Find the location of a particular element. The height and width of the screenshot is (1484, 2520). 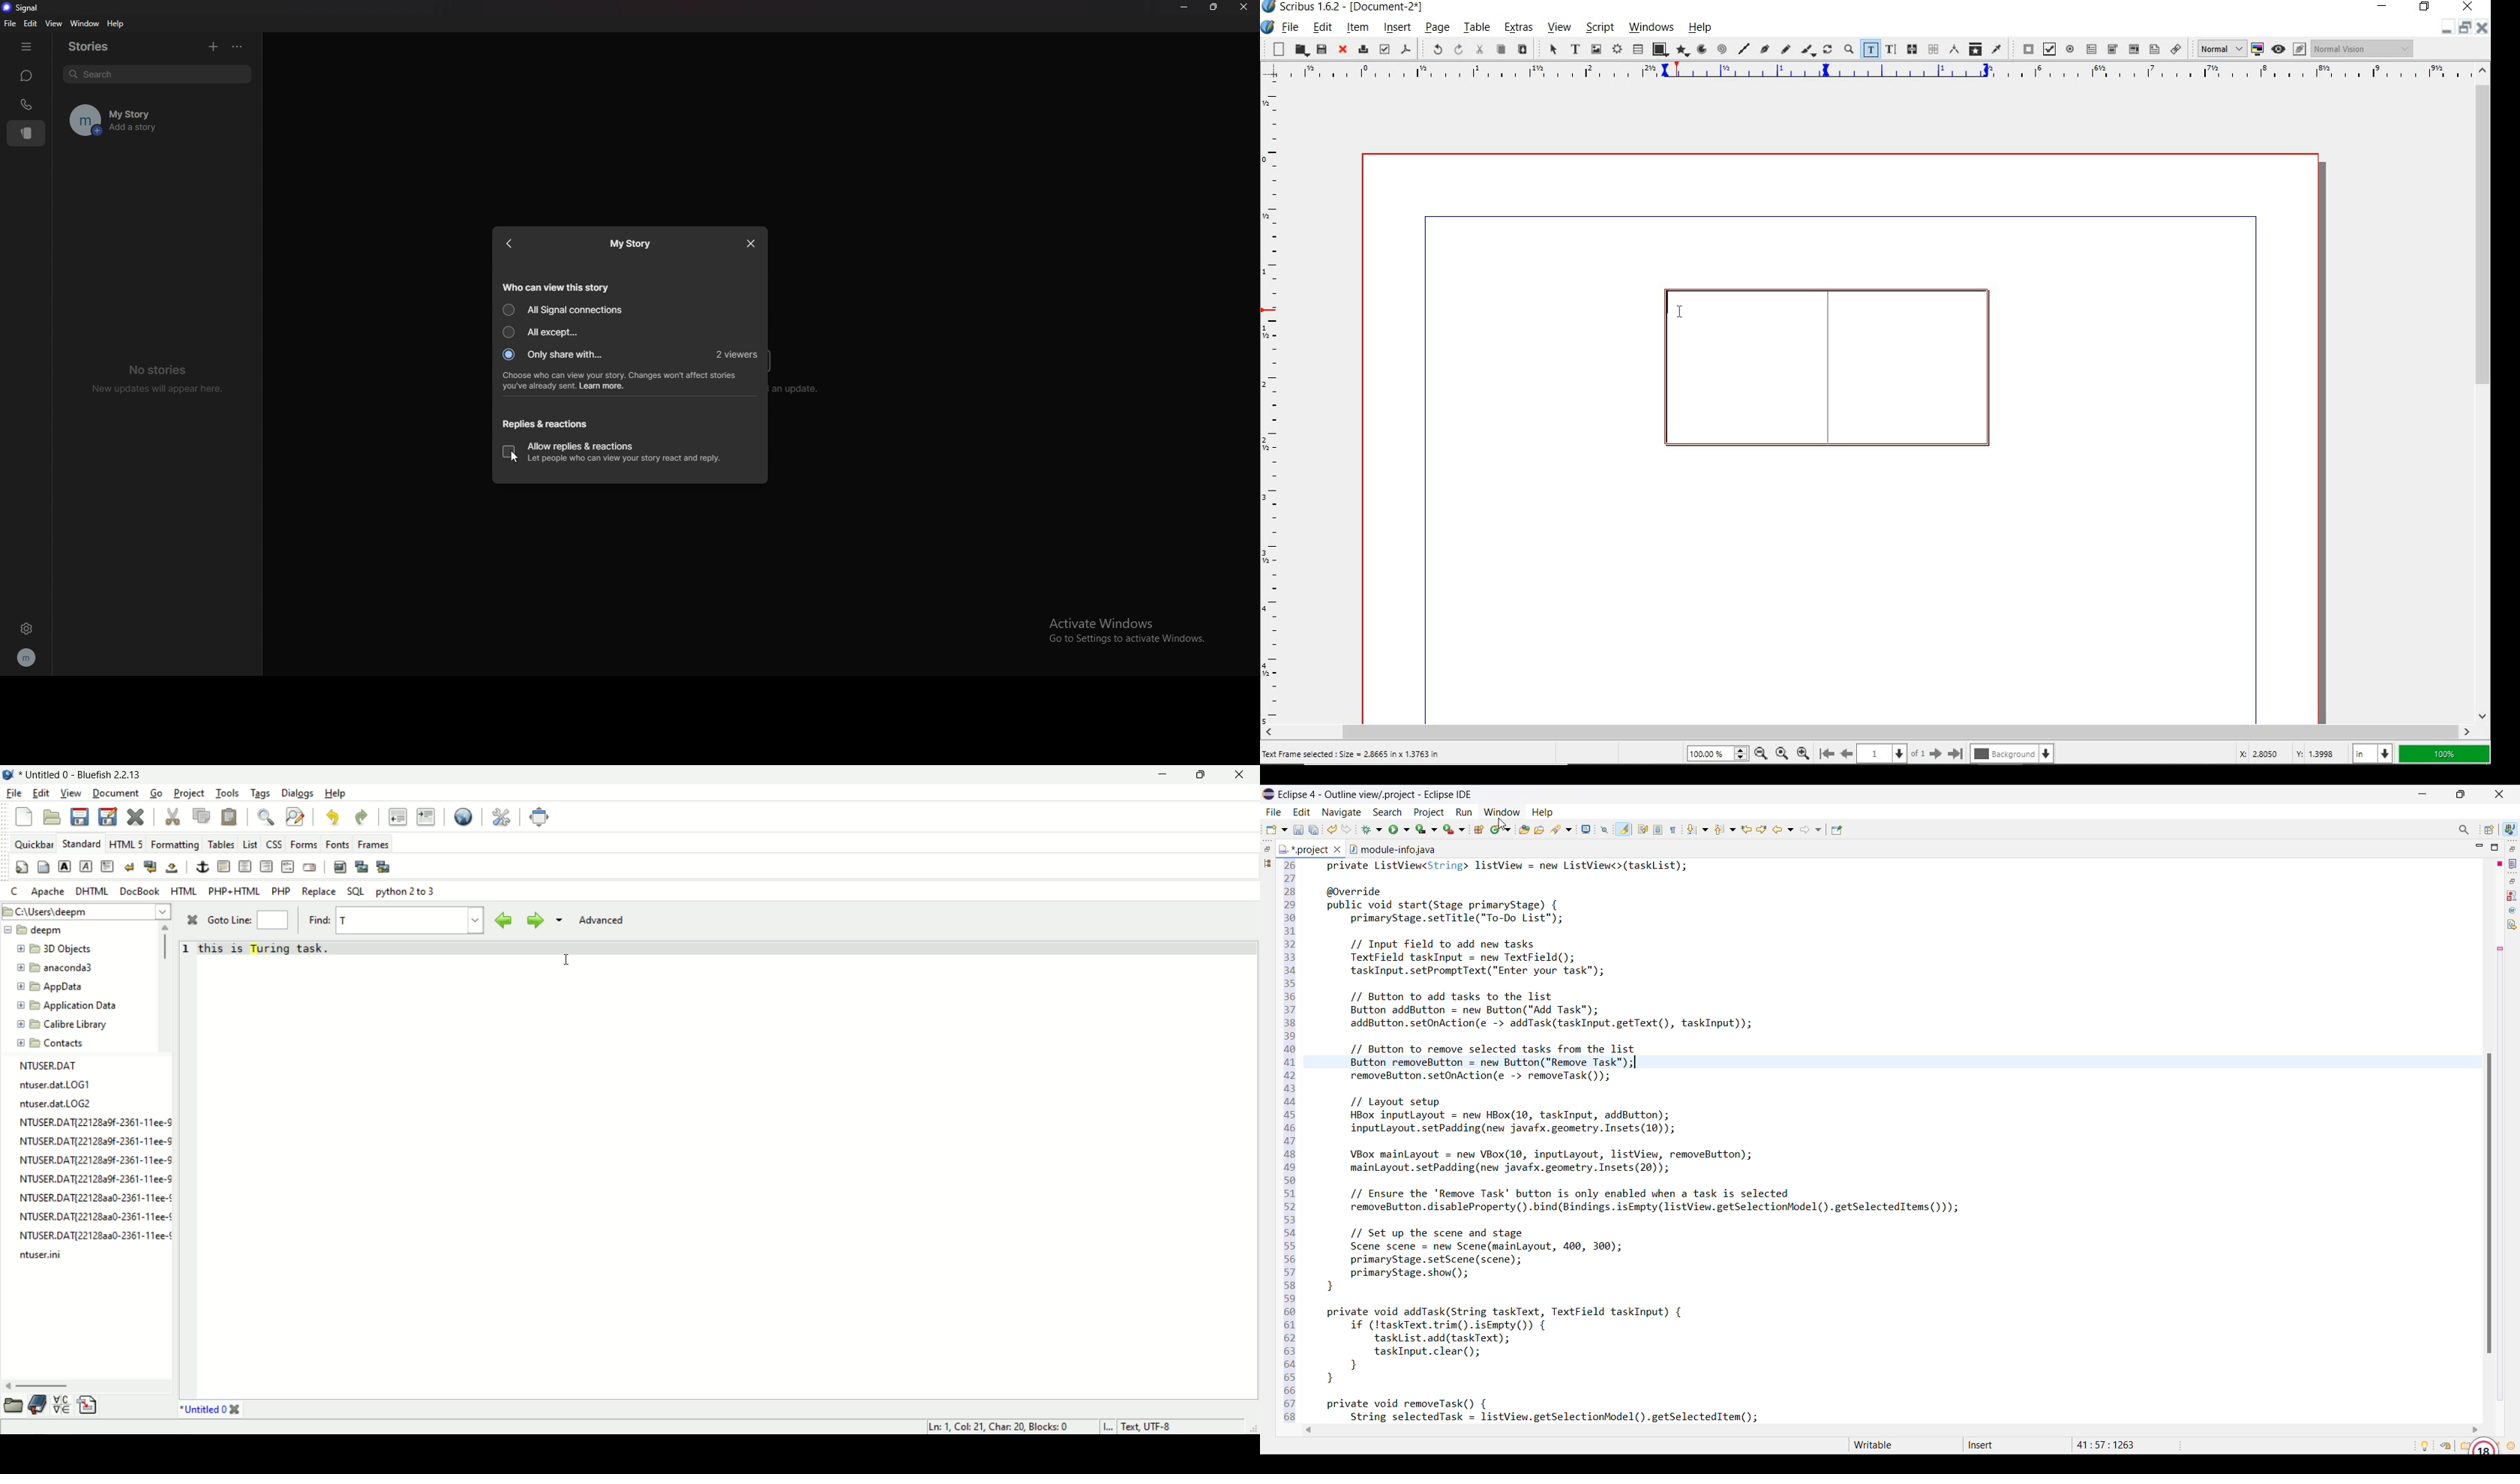

select image preview quality is located at coordinates (2217, 48).